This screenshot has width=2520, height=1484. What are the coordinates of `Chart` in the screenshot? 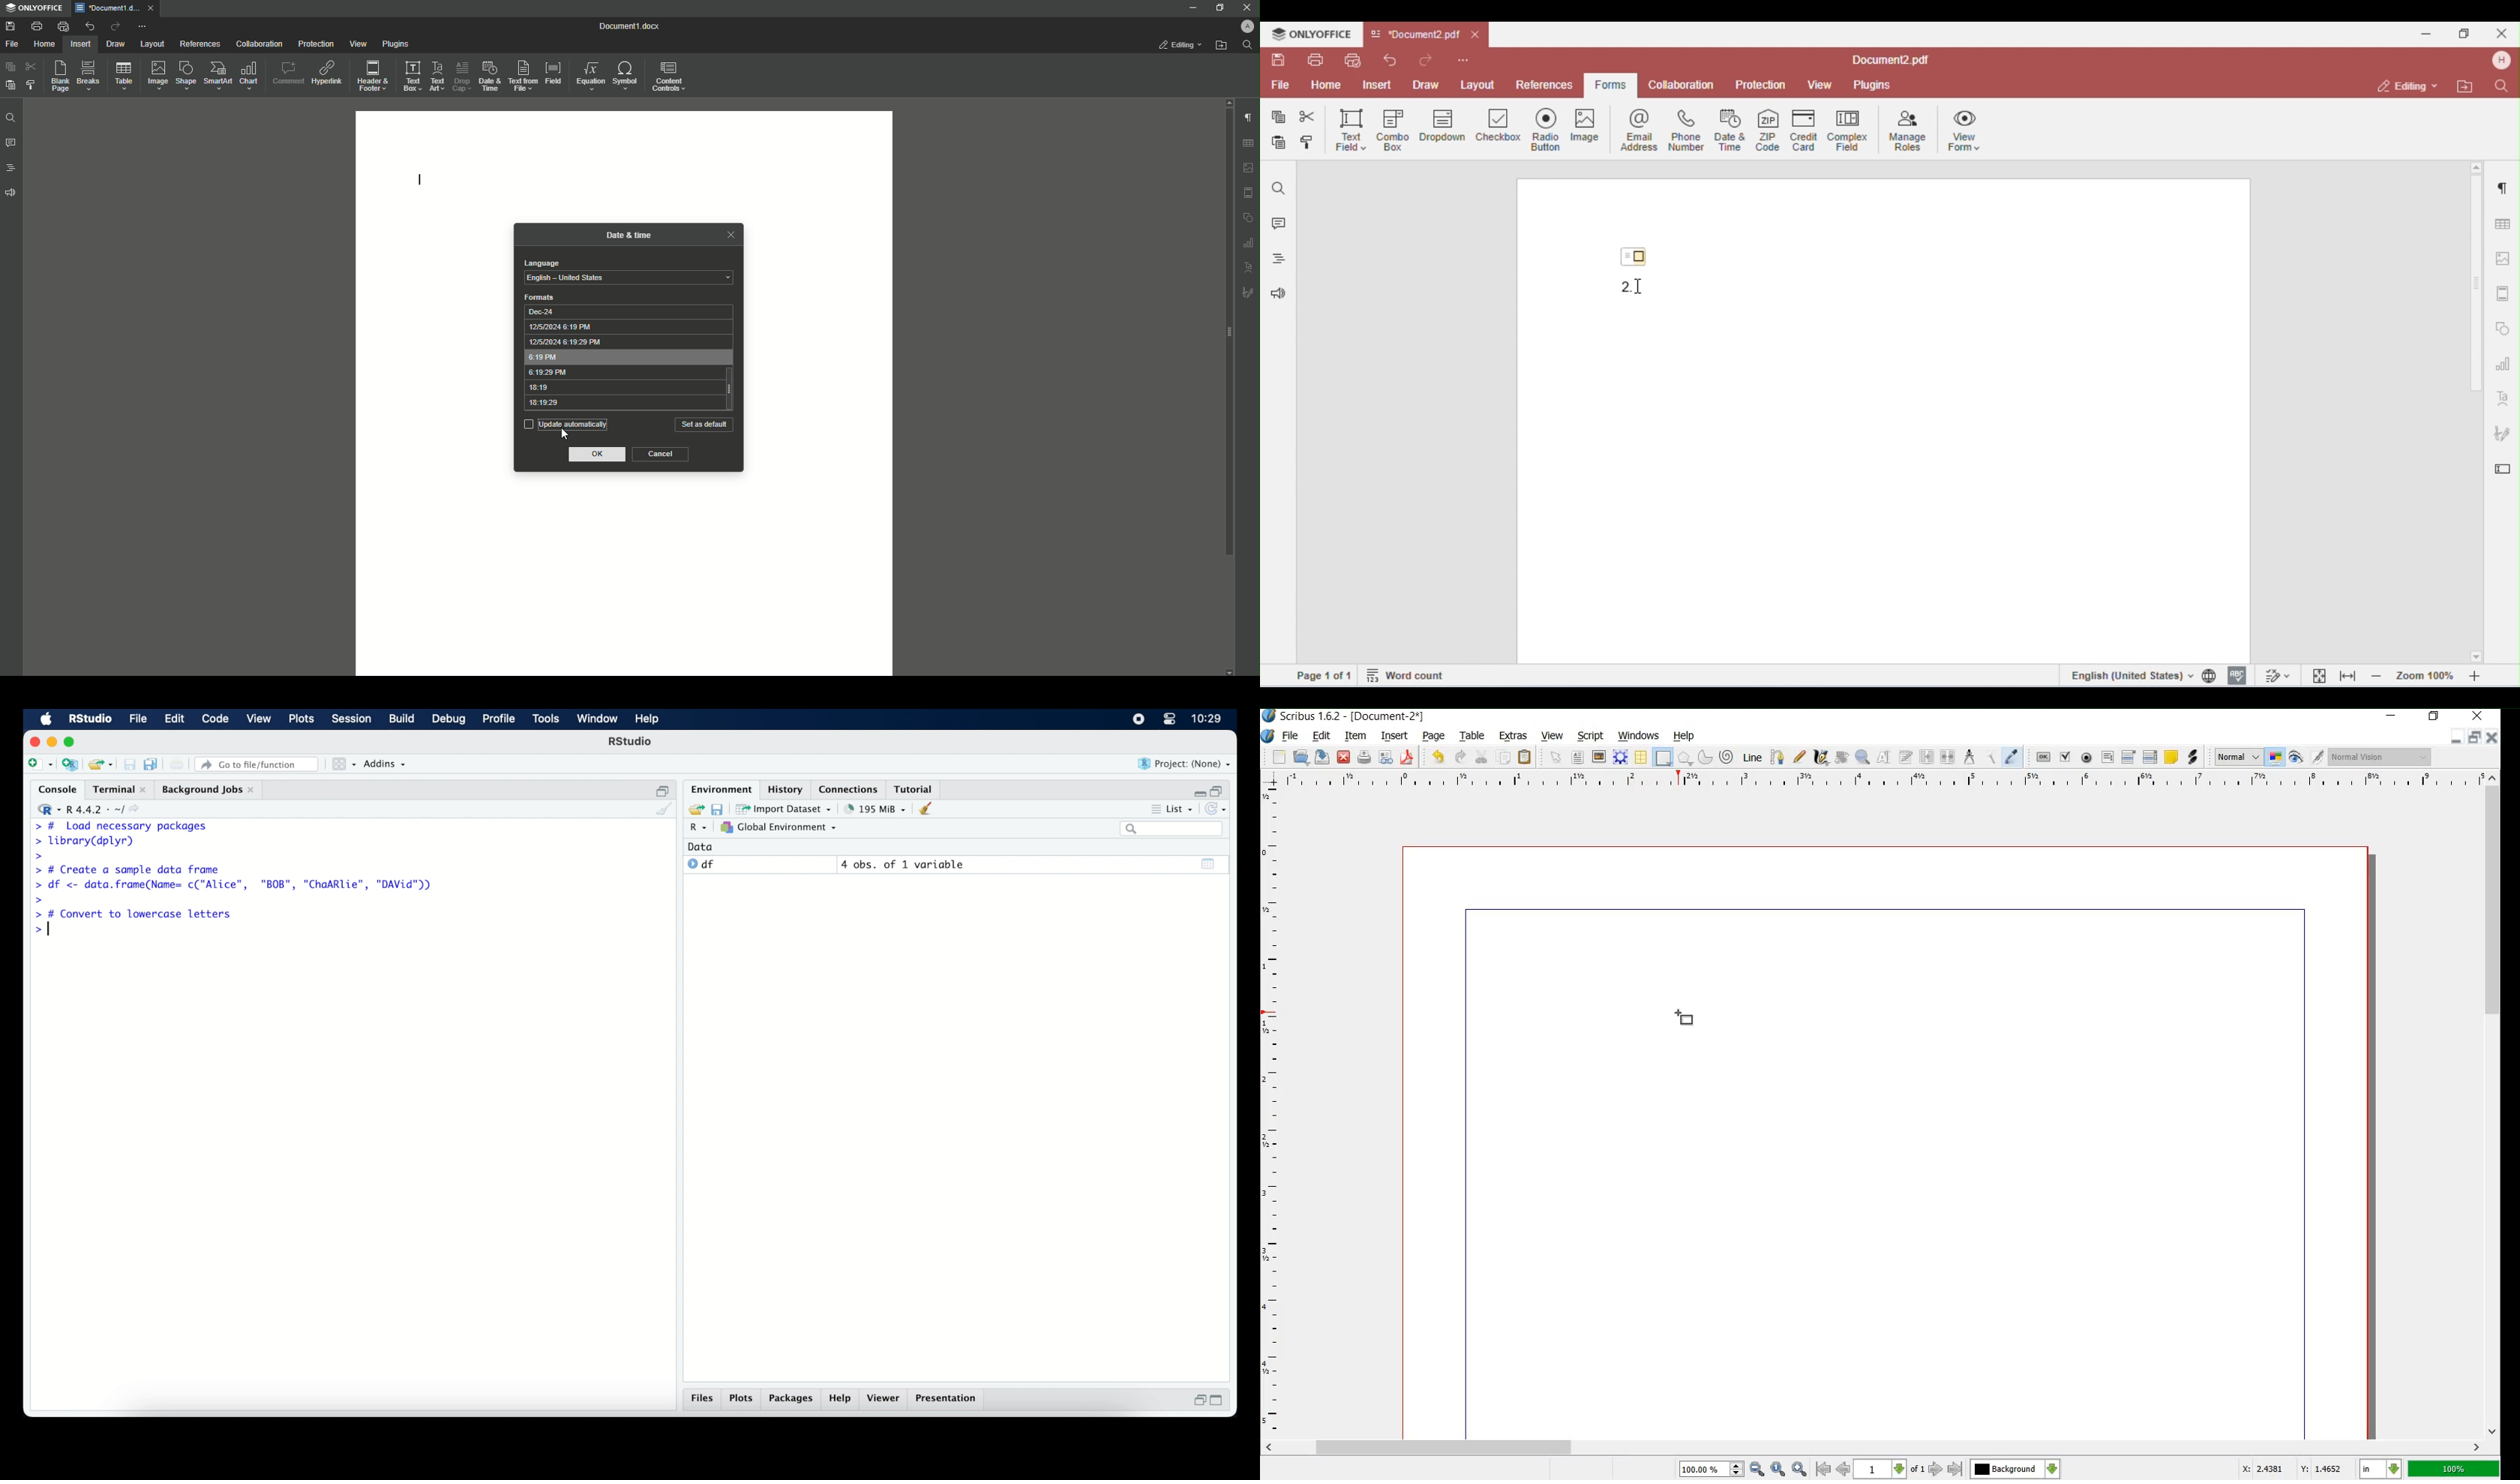 It's located at (251, 76).